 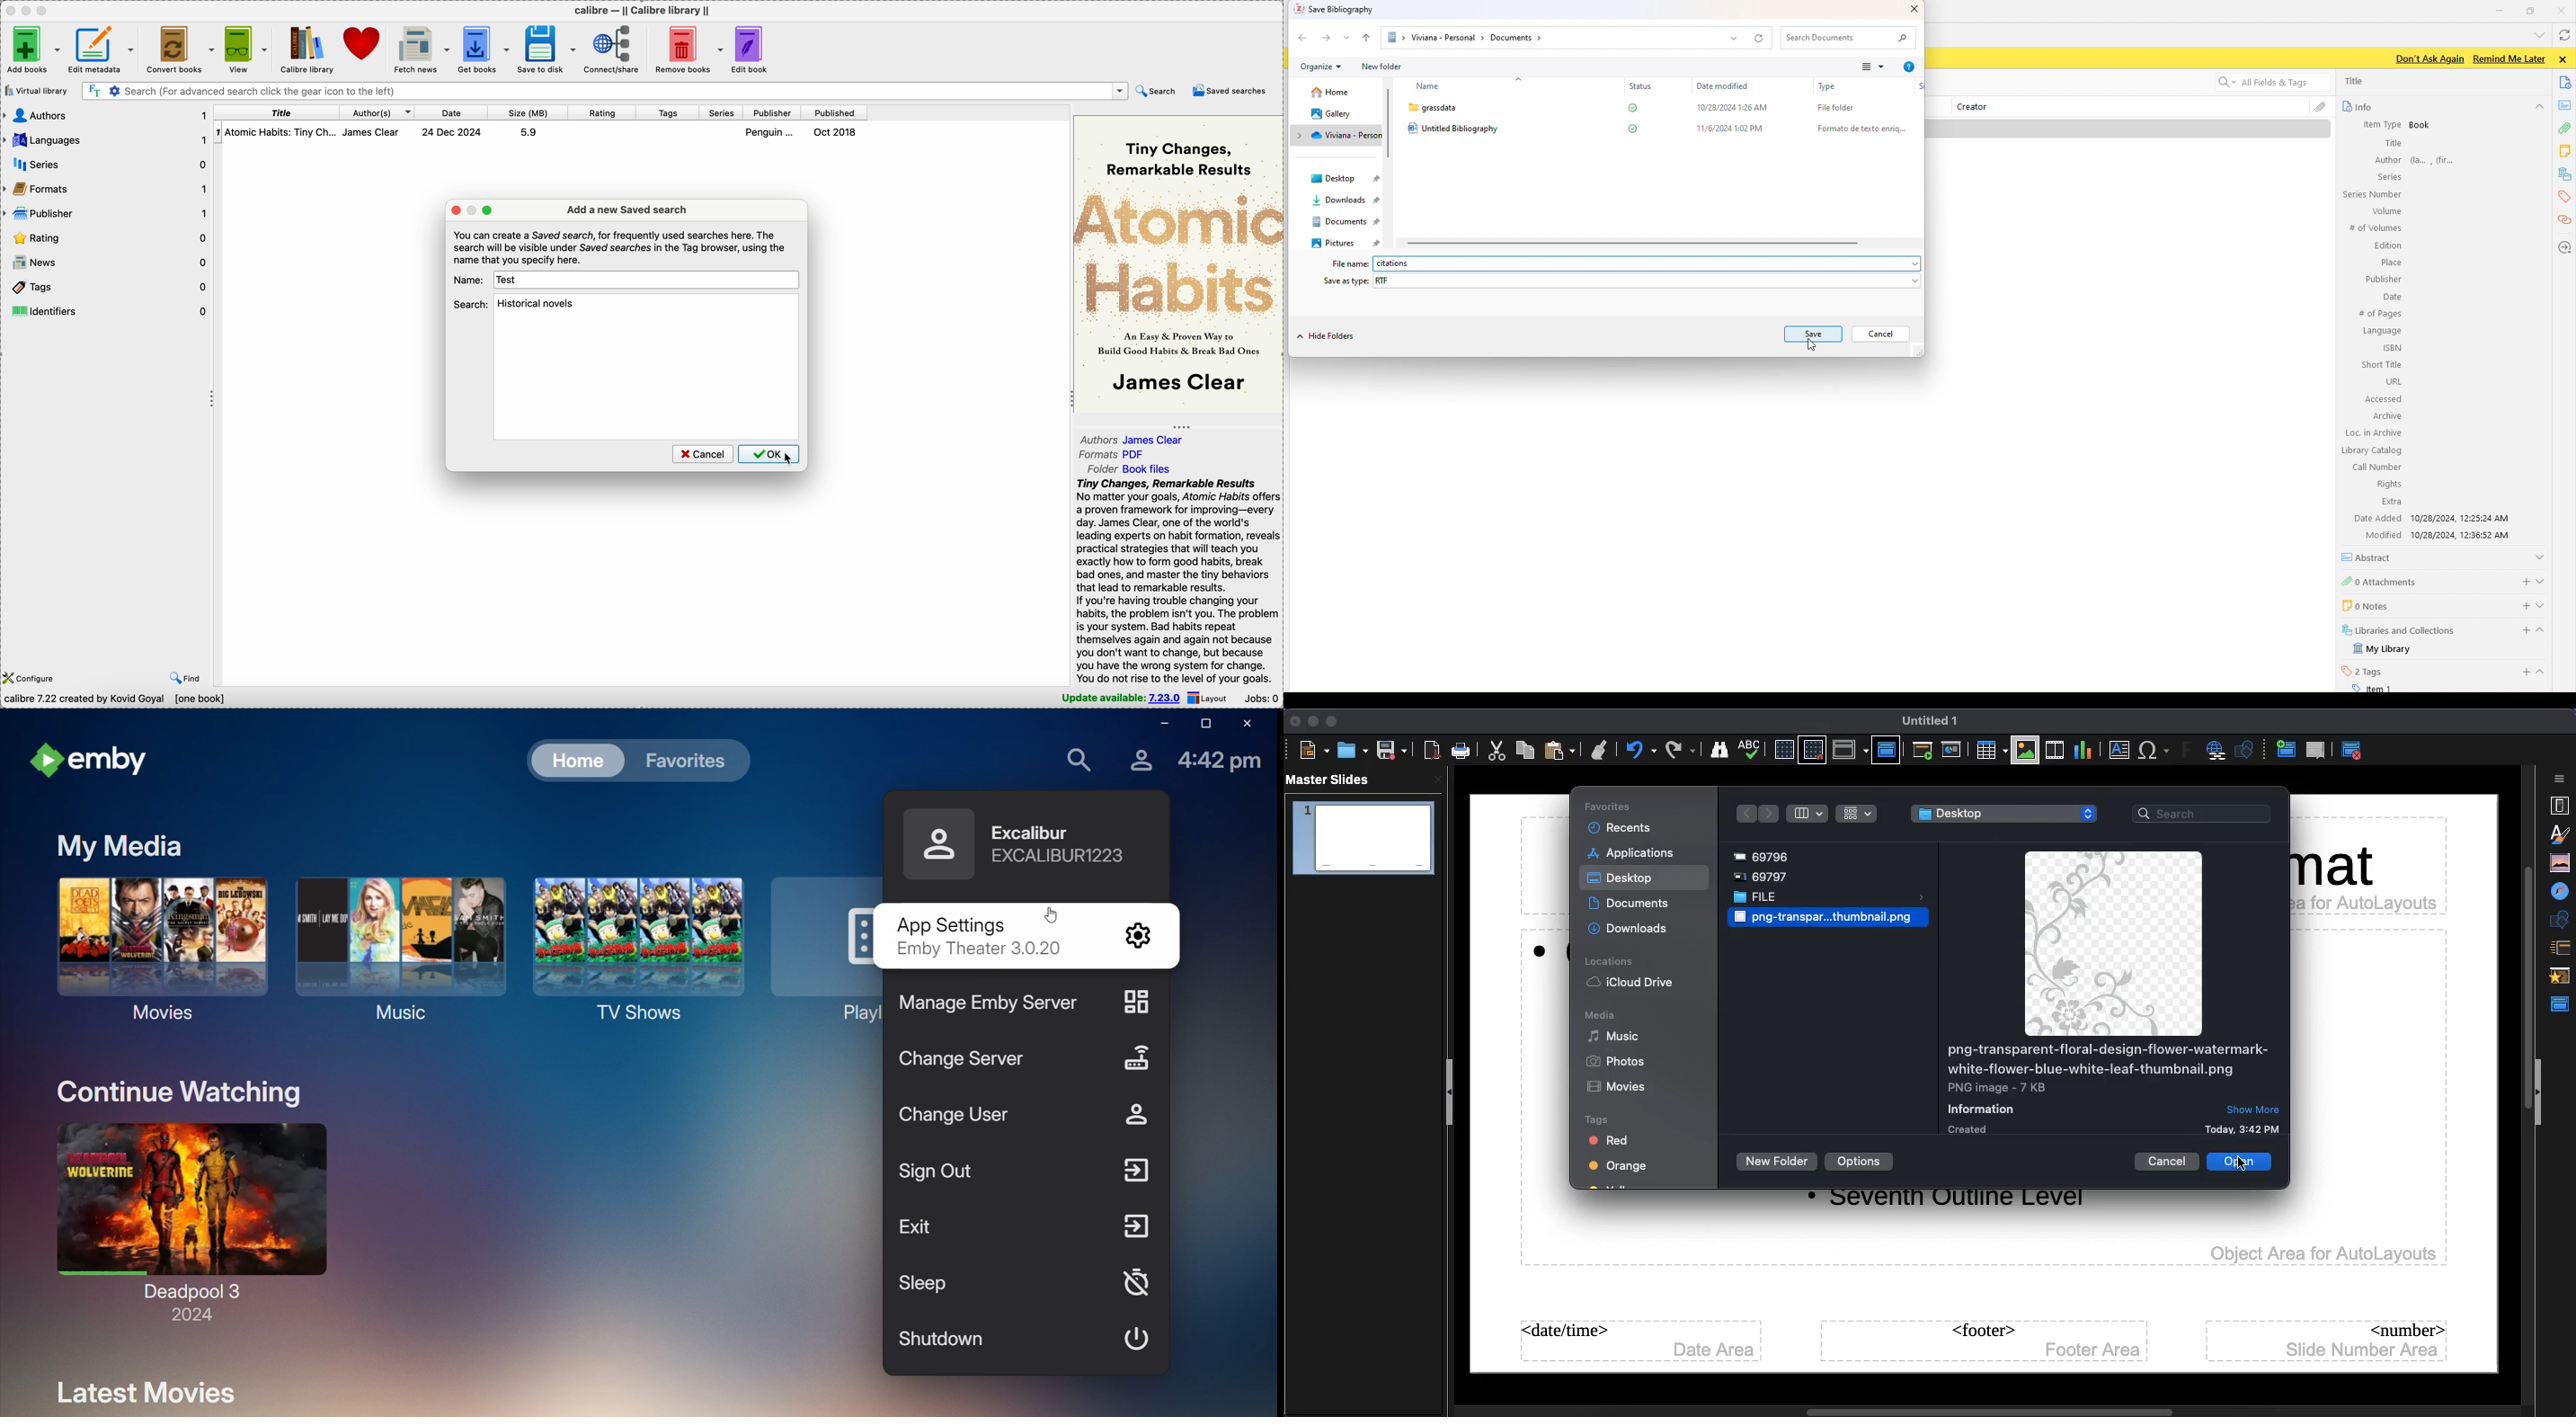 What do you see at coordinates (306, 49) in the screenshot?
I see `Calibre library` at bounding box center [306, 49].